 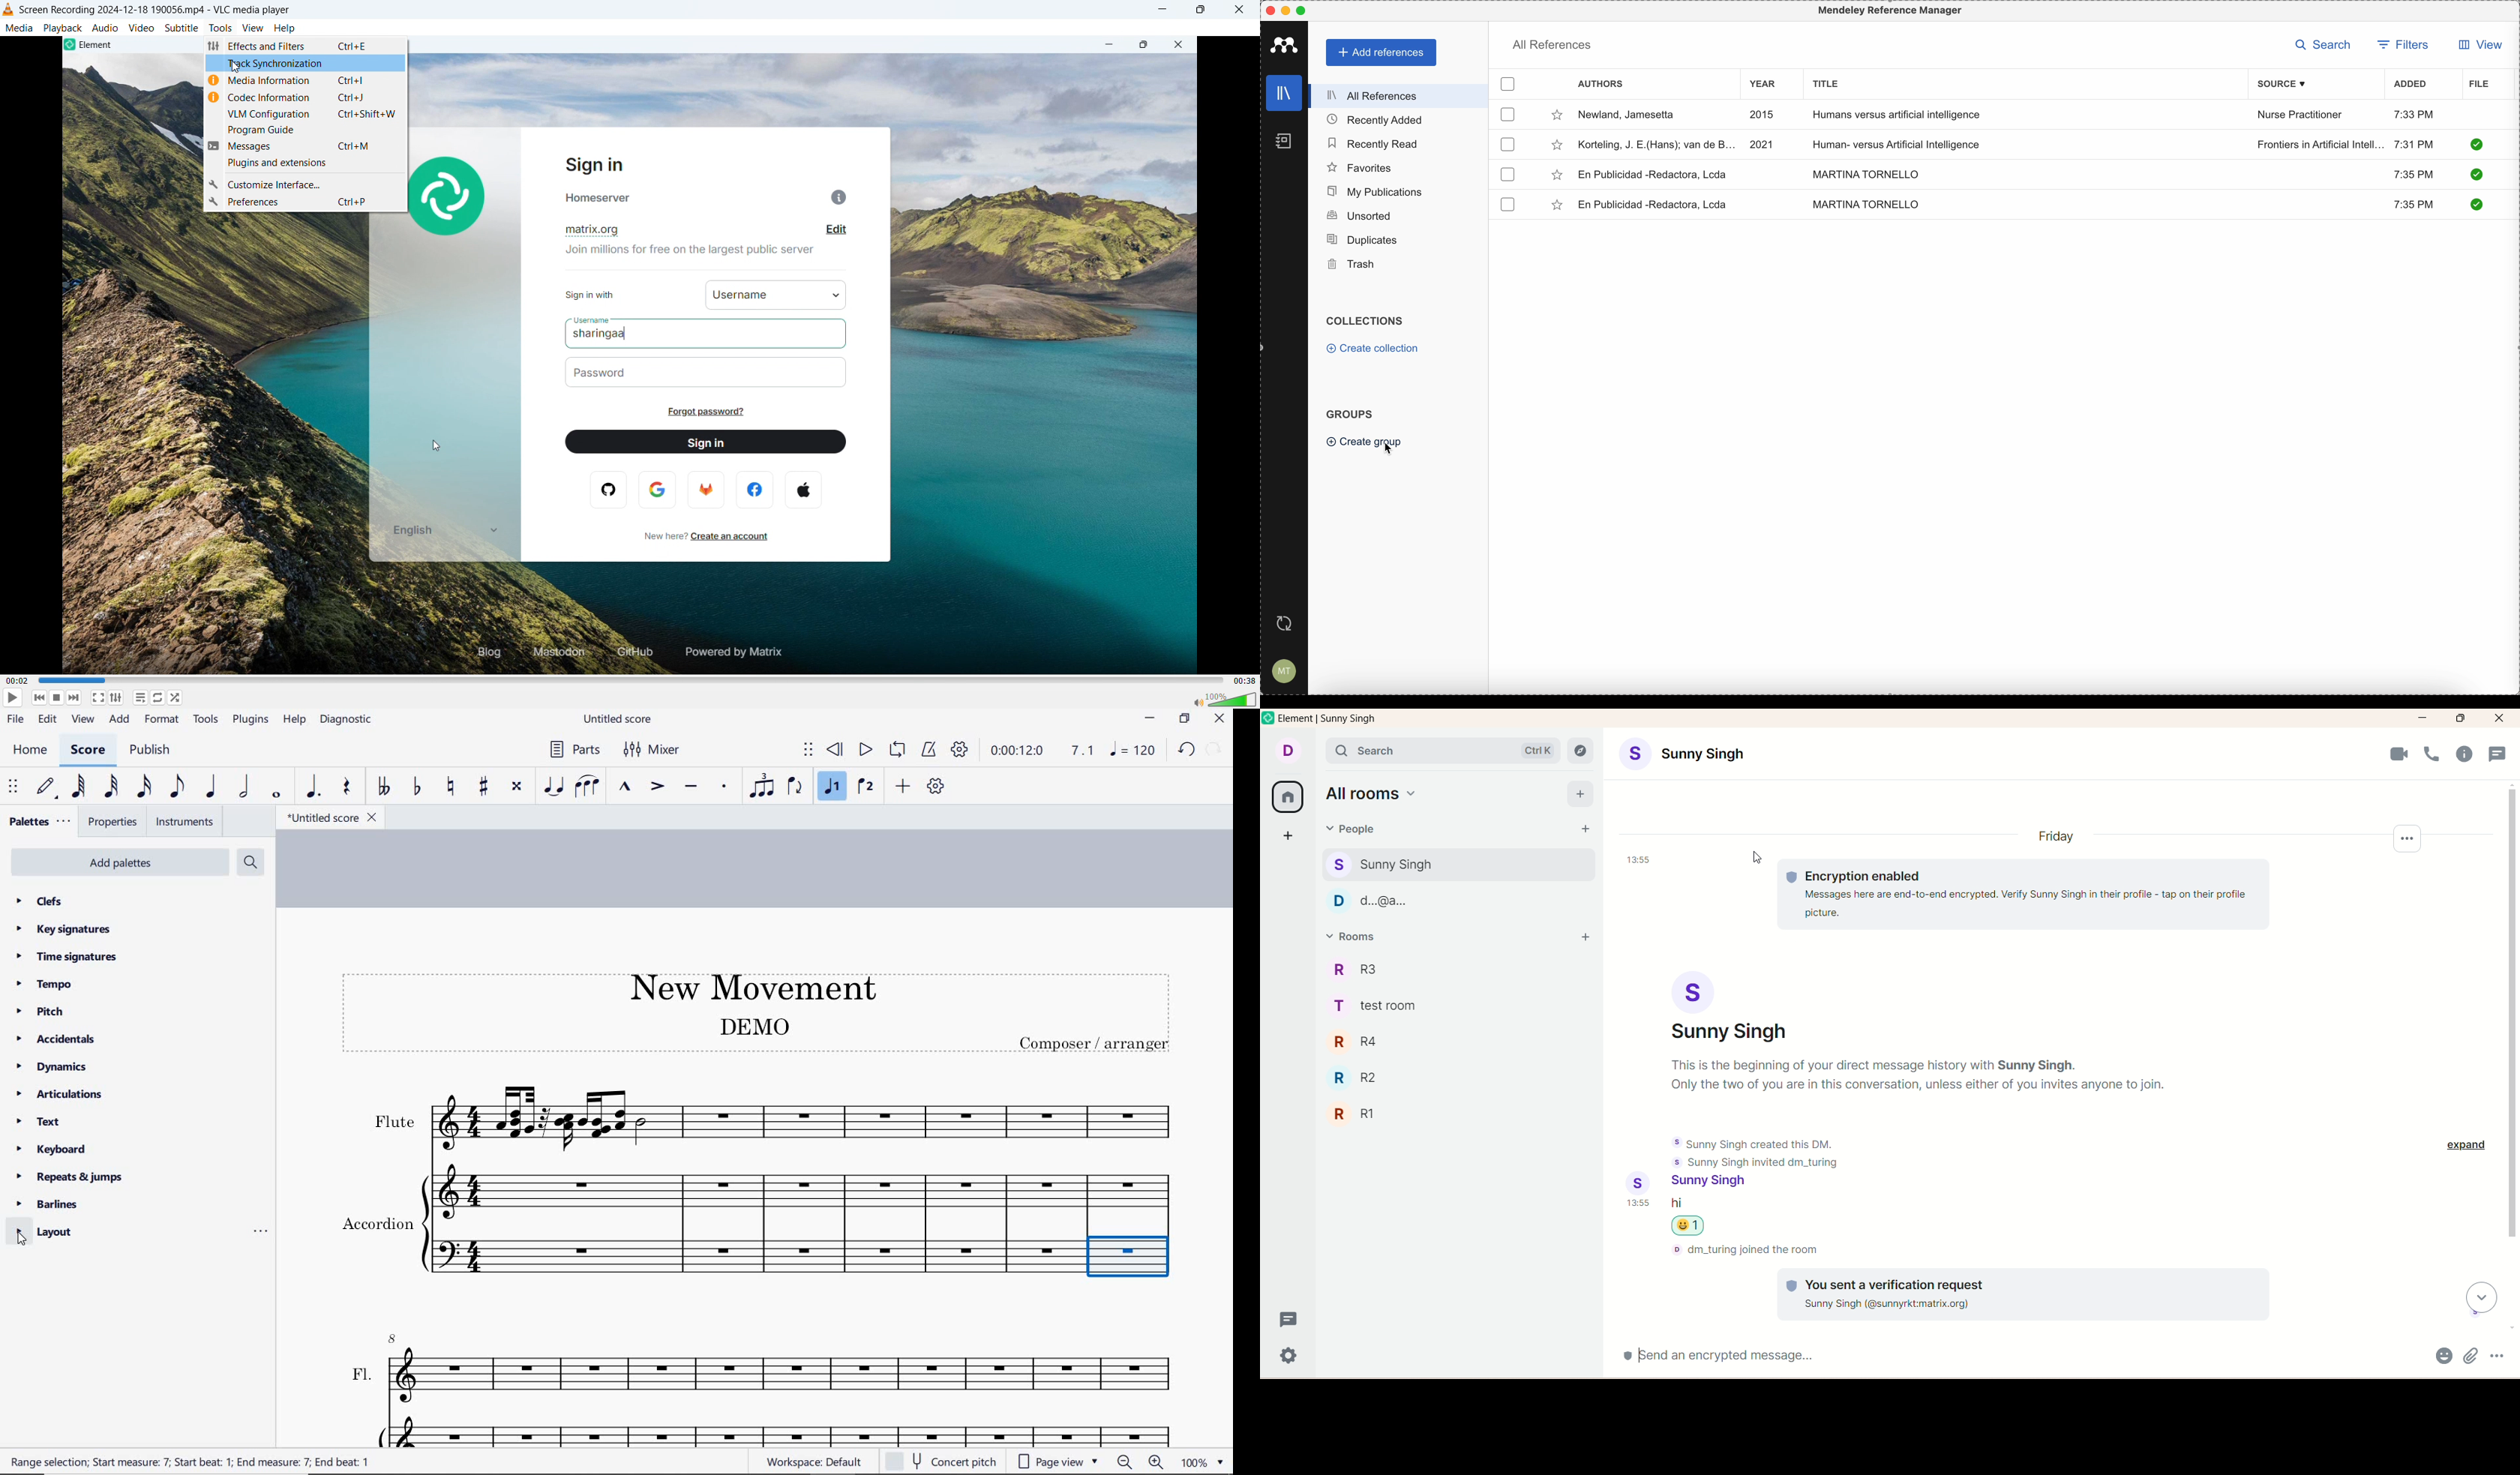 I want to click on whole note, so click(x=278, y=795).